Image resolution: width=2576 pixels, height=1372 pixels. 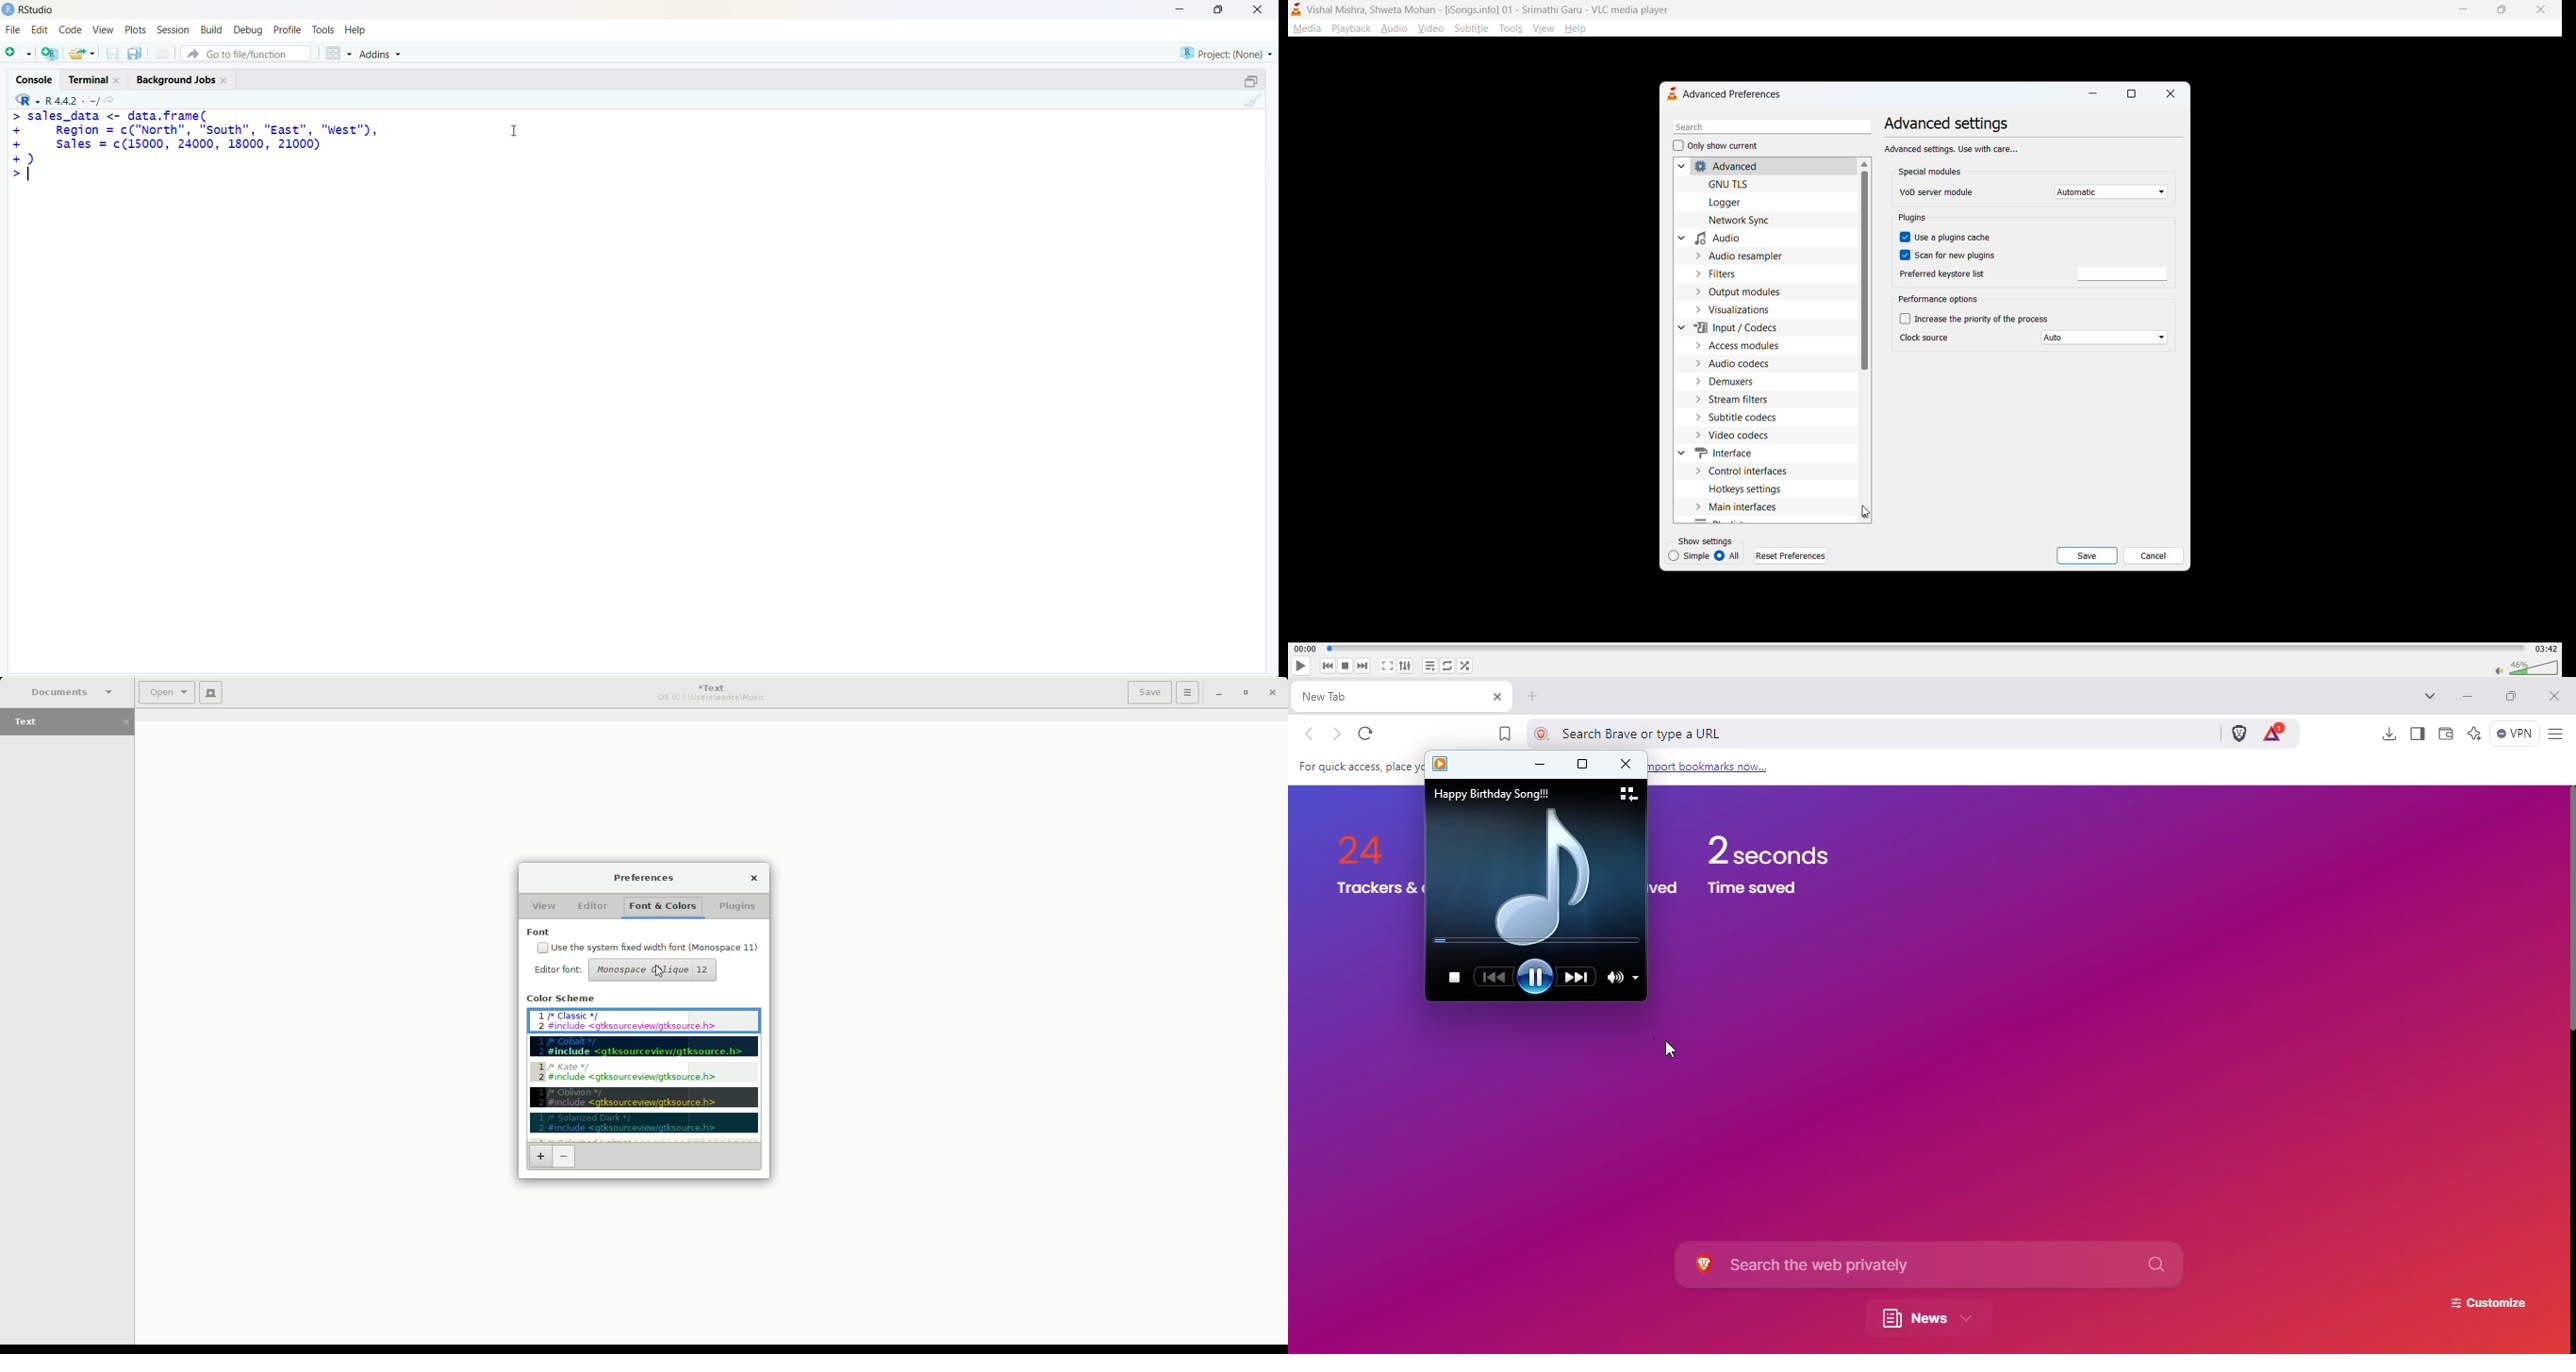 What do you see at coordinates (1263, 10) in the screenshot?
I see `close` at bounding box center [1263, 10].